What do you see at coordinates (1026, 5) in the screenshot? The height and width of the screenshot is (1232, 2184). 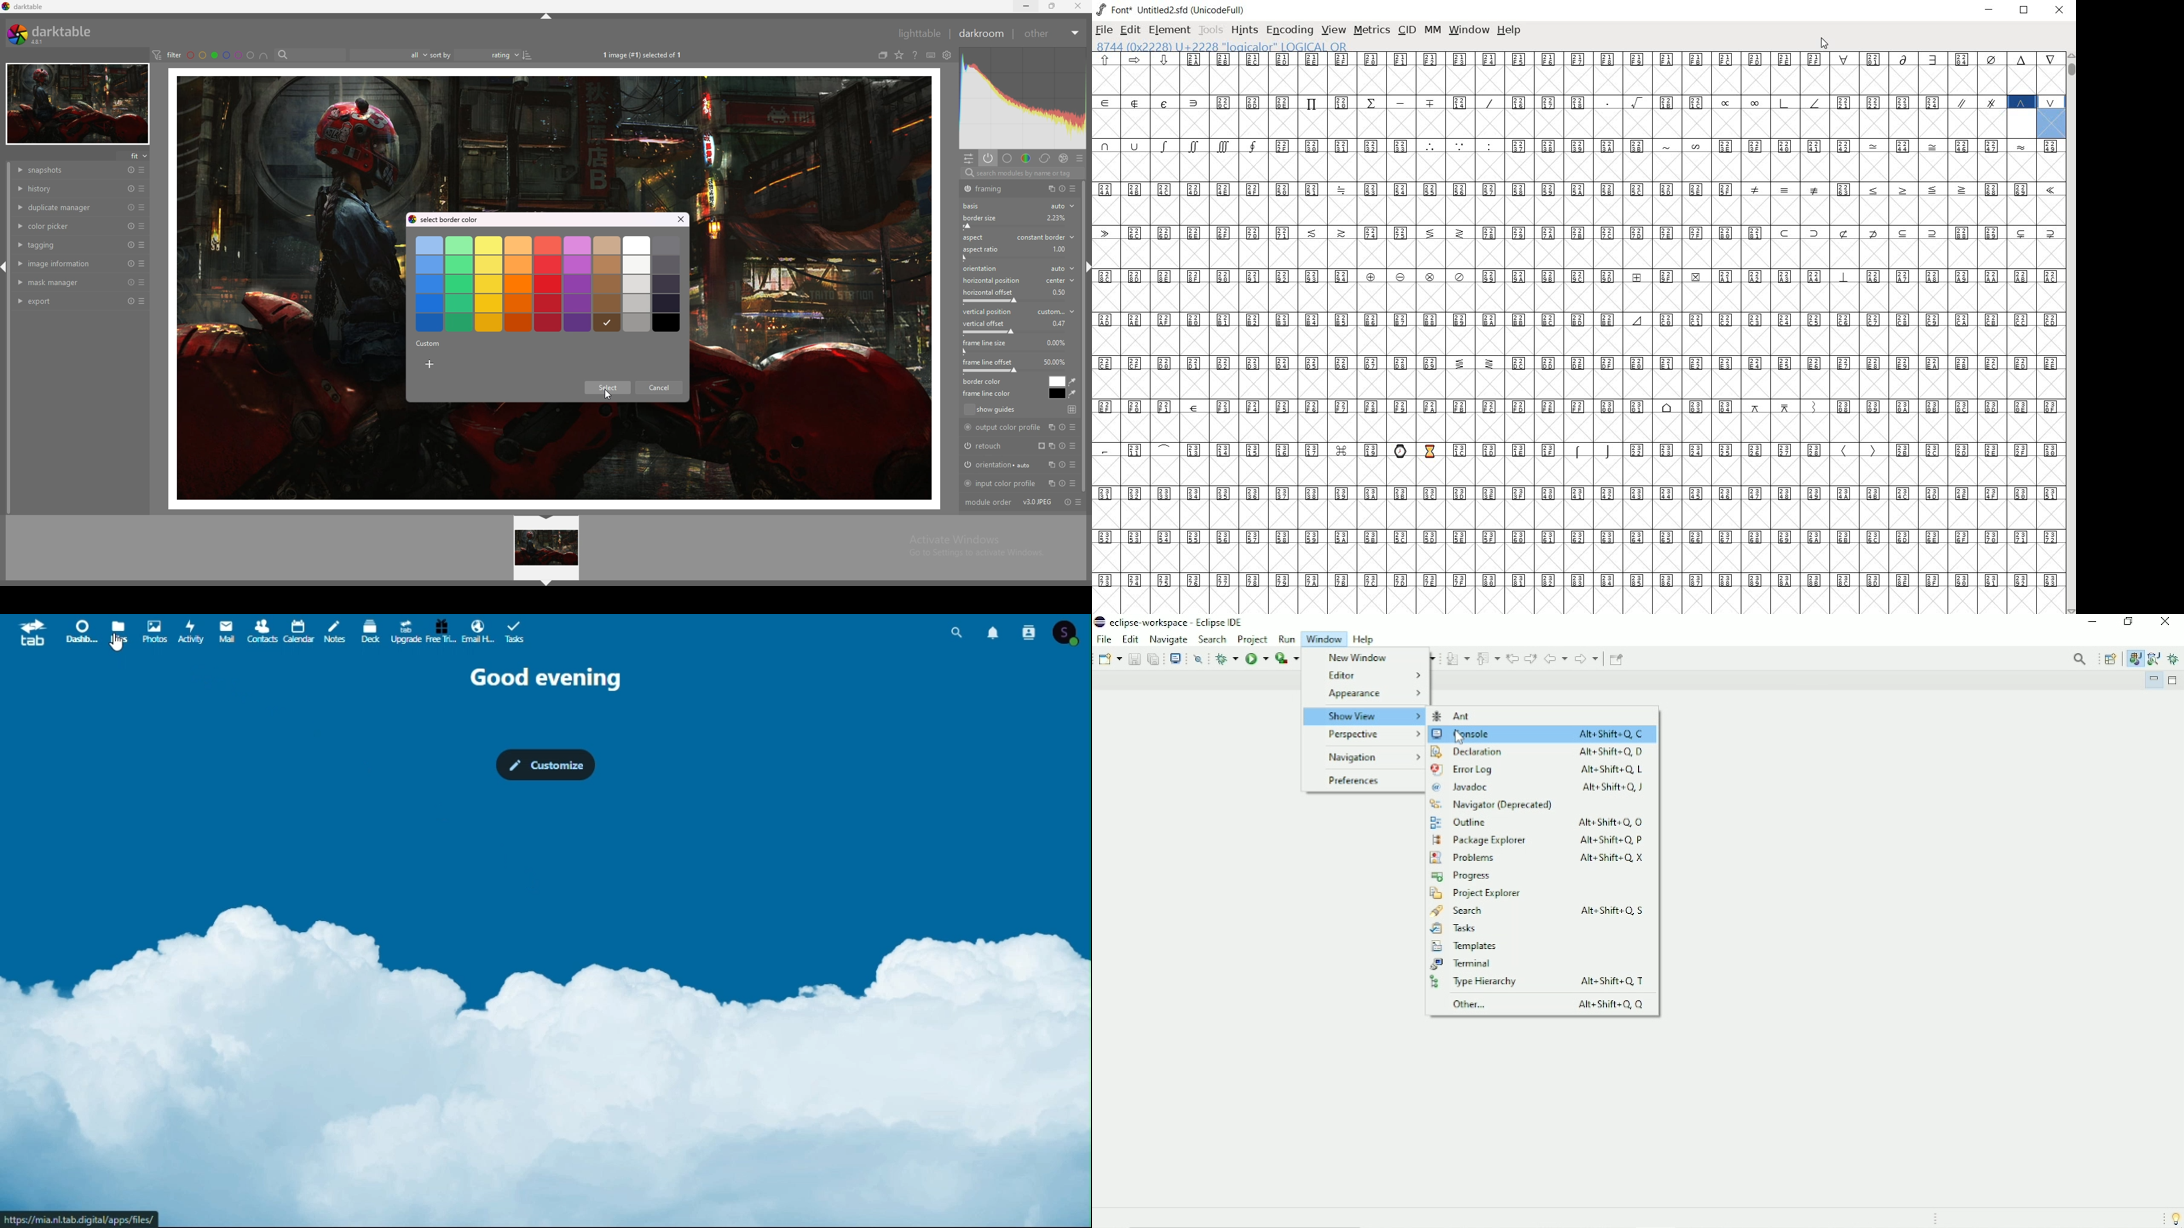 I see `minimize` at bounding box center [1026, 5].